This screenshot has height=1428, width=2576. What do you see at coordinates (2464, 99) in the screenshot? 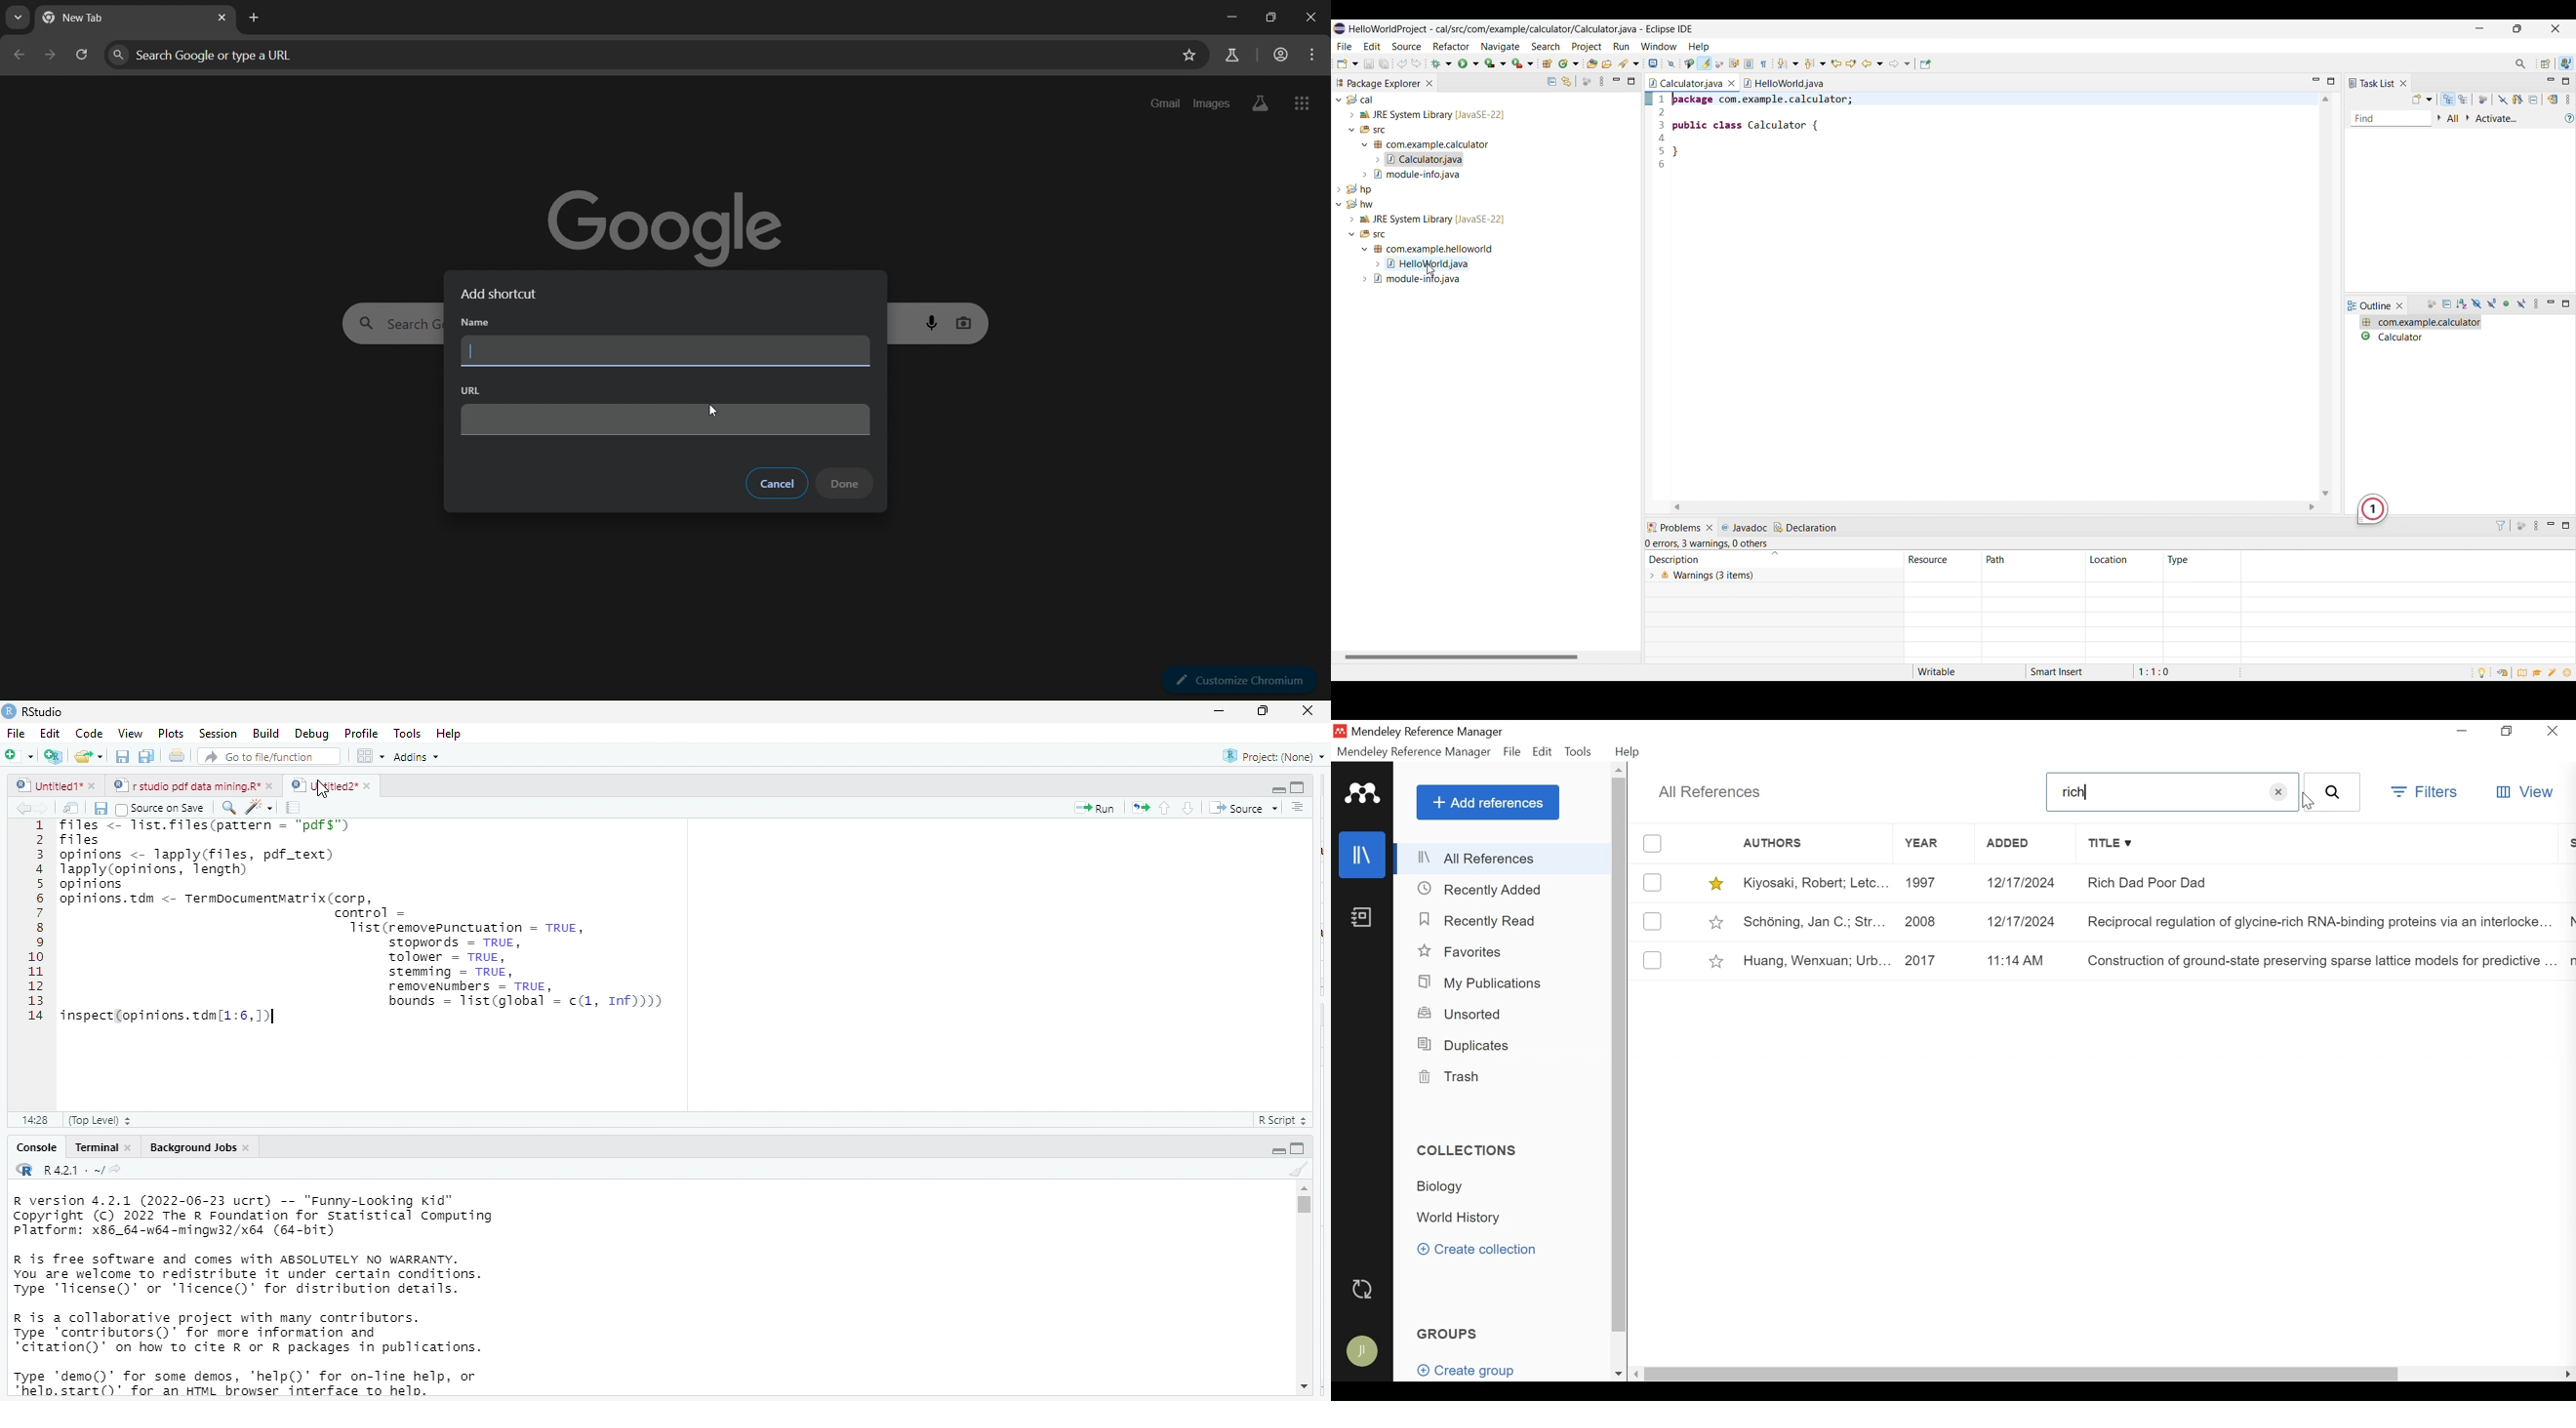
I see `Scheduled` at bounding box center [2464, 99].